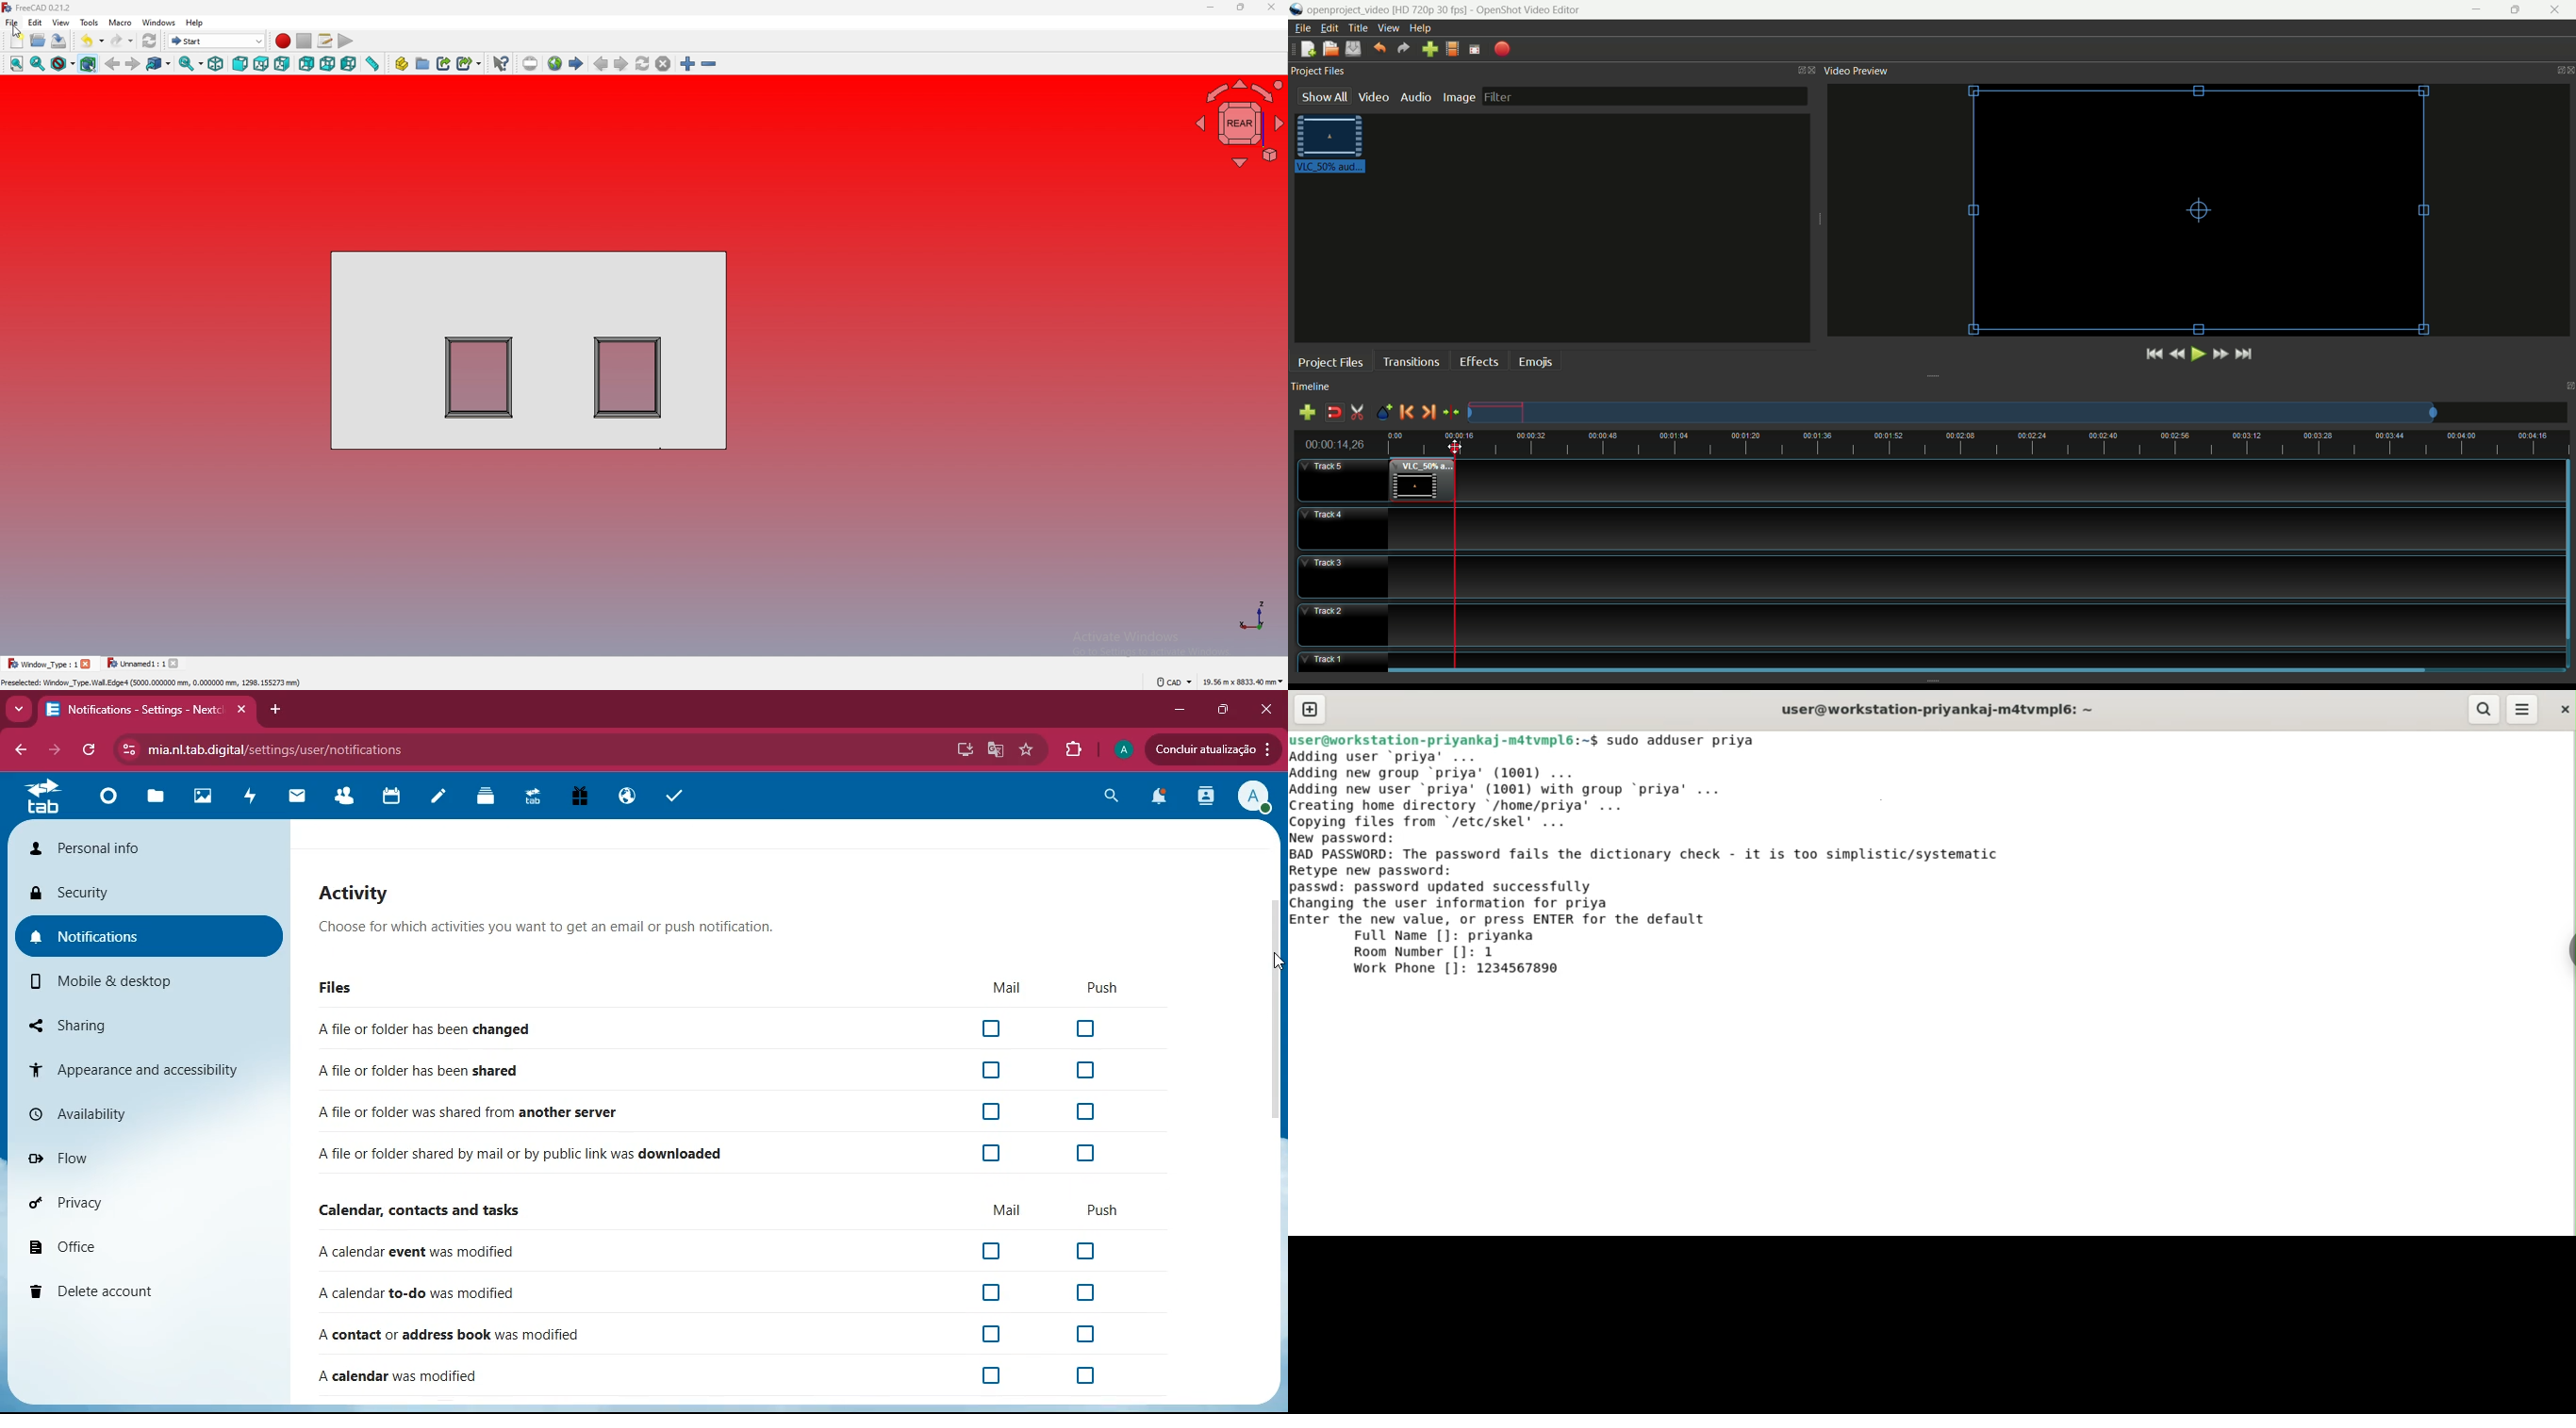 This screenshot has width=2576, height=1428. Describe the element at coordinates (627, 794) in the screenshot. I see `public` at that location.